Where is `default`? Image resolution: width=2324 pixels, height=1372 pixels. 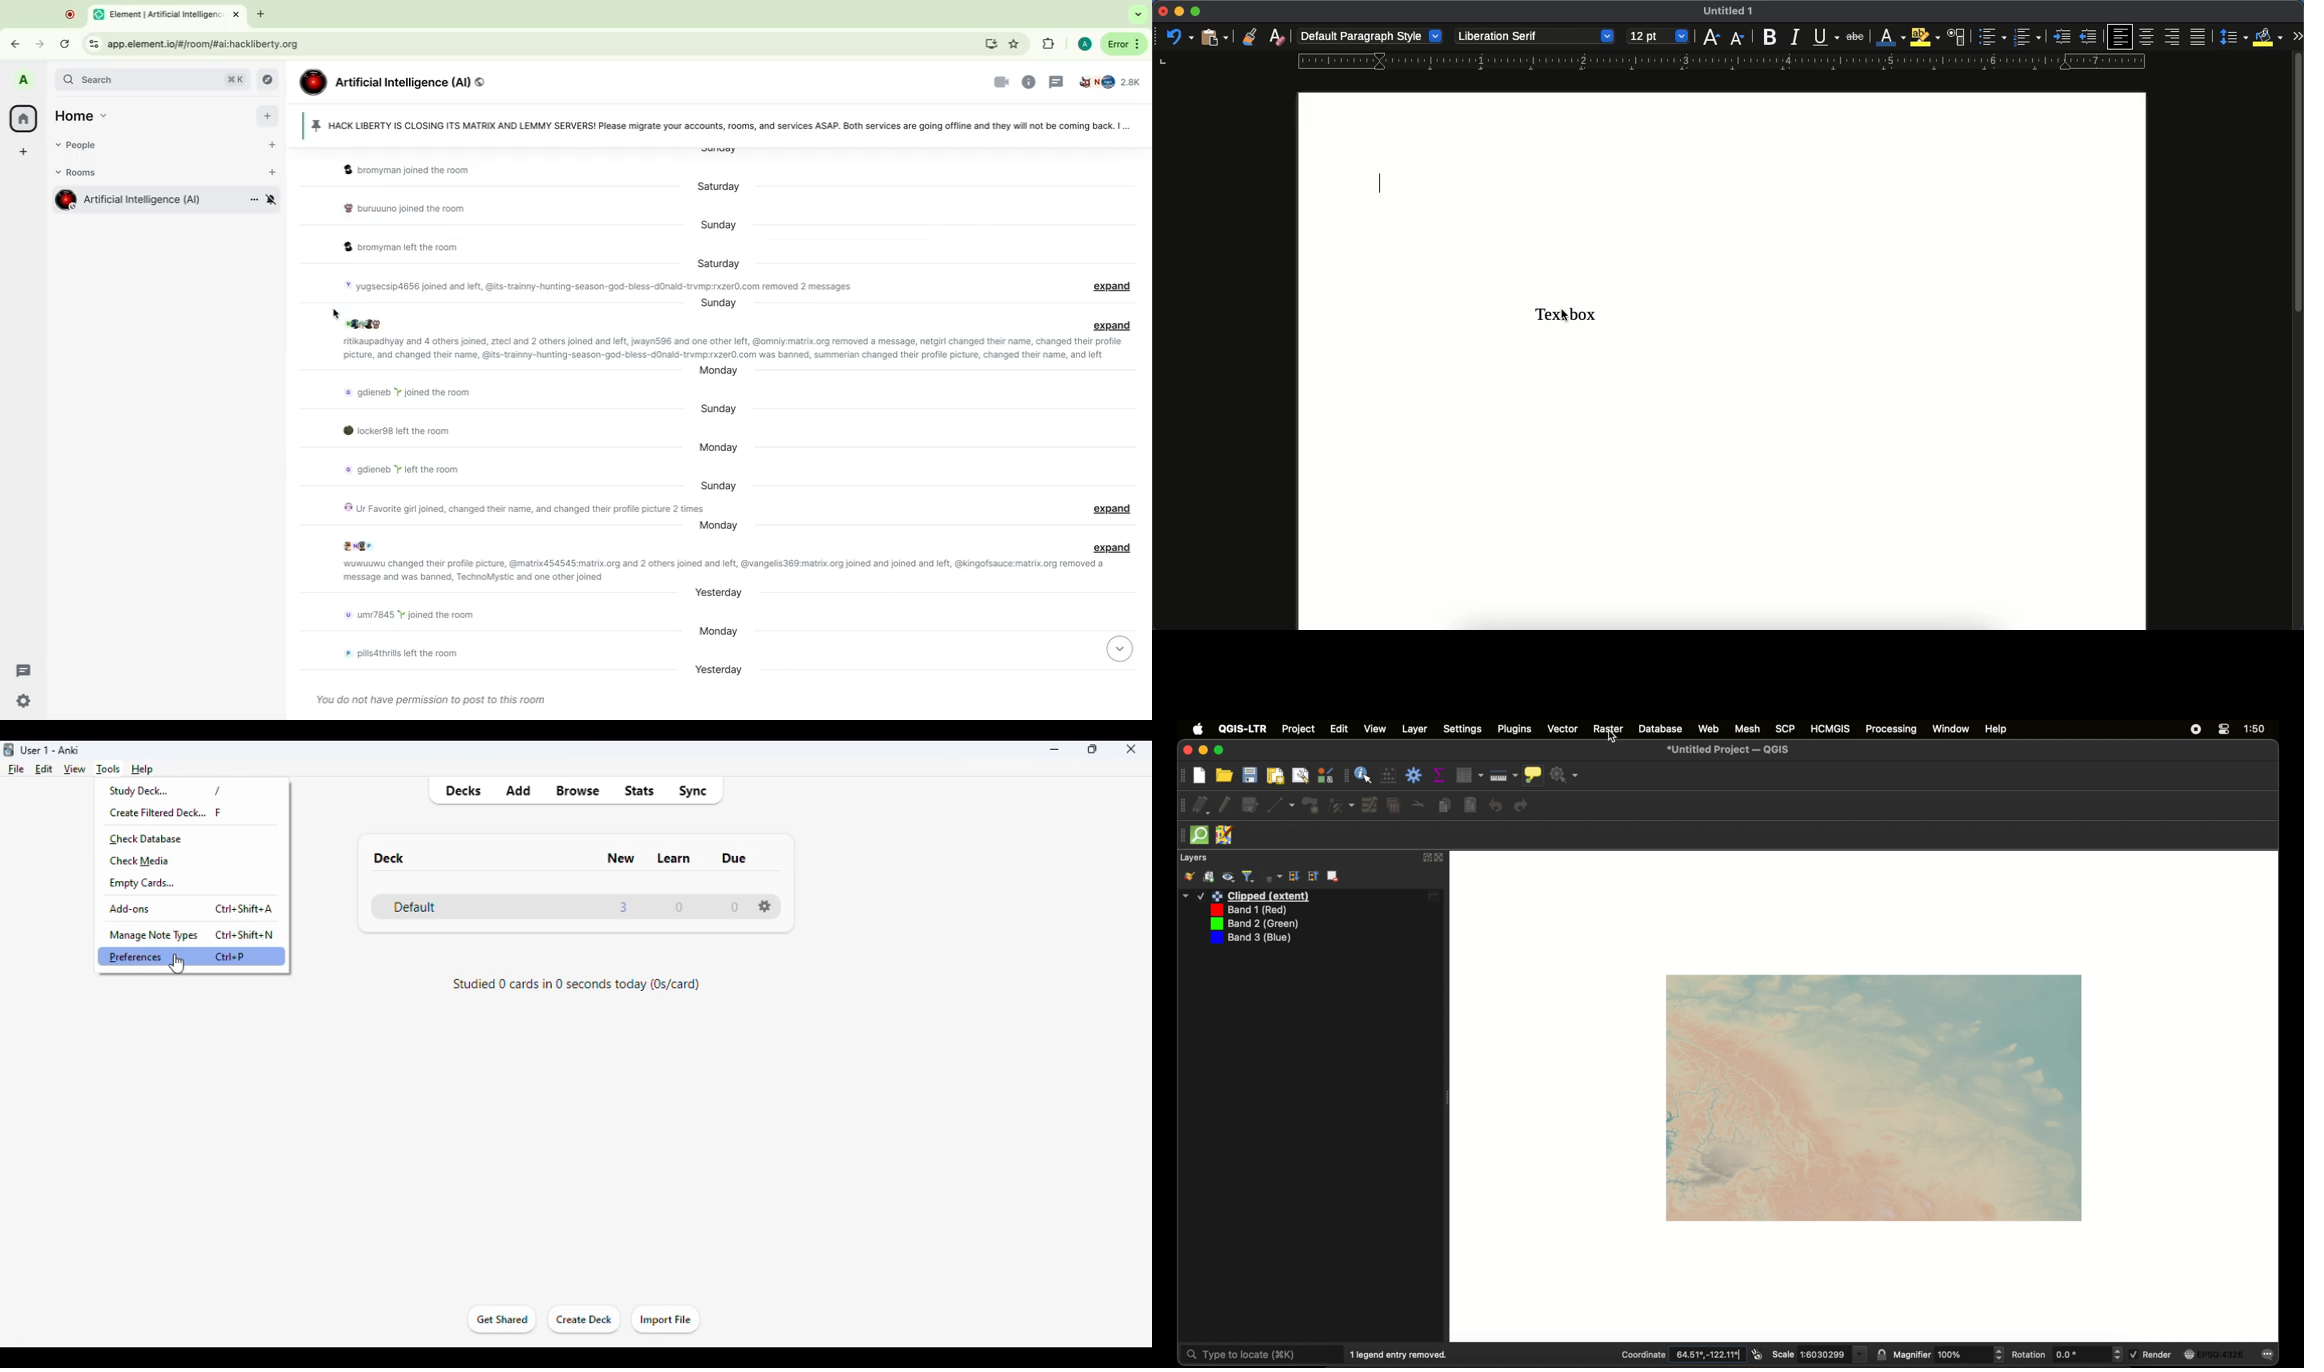 default is located at coordinates (414, 906).